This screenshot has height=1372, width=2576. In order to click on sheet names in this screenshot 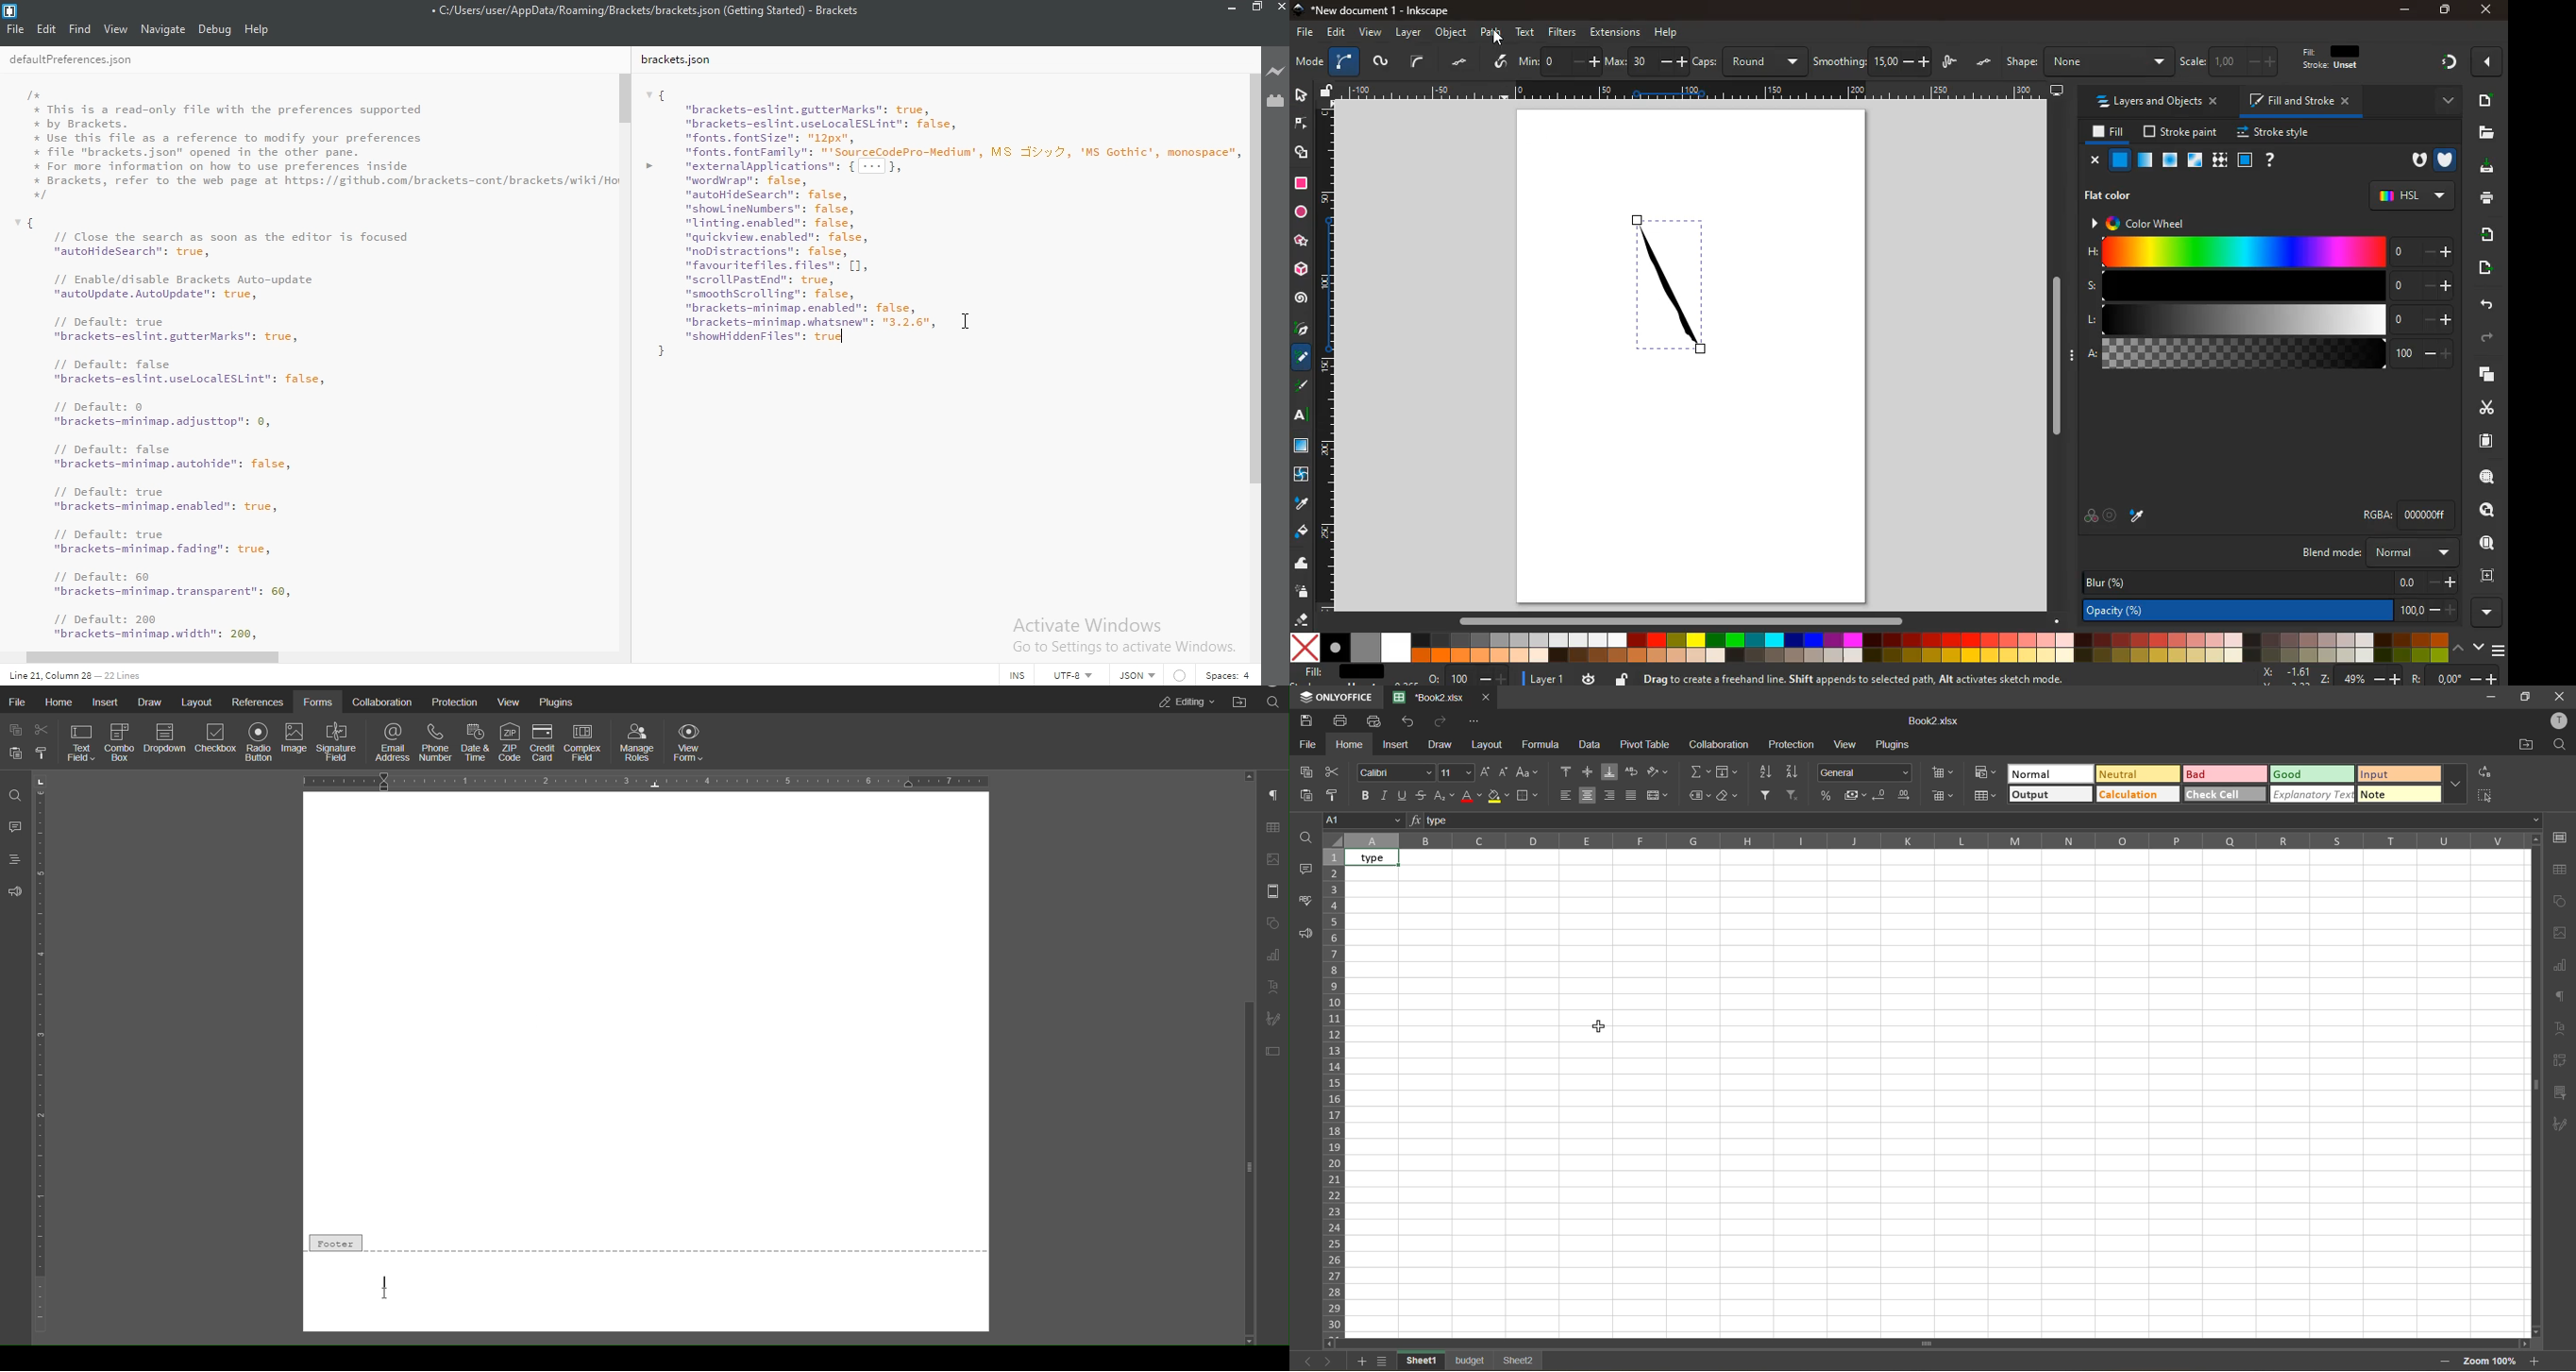, I will do `click(1473, 1361)`.